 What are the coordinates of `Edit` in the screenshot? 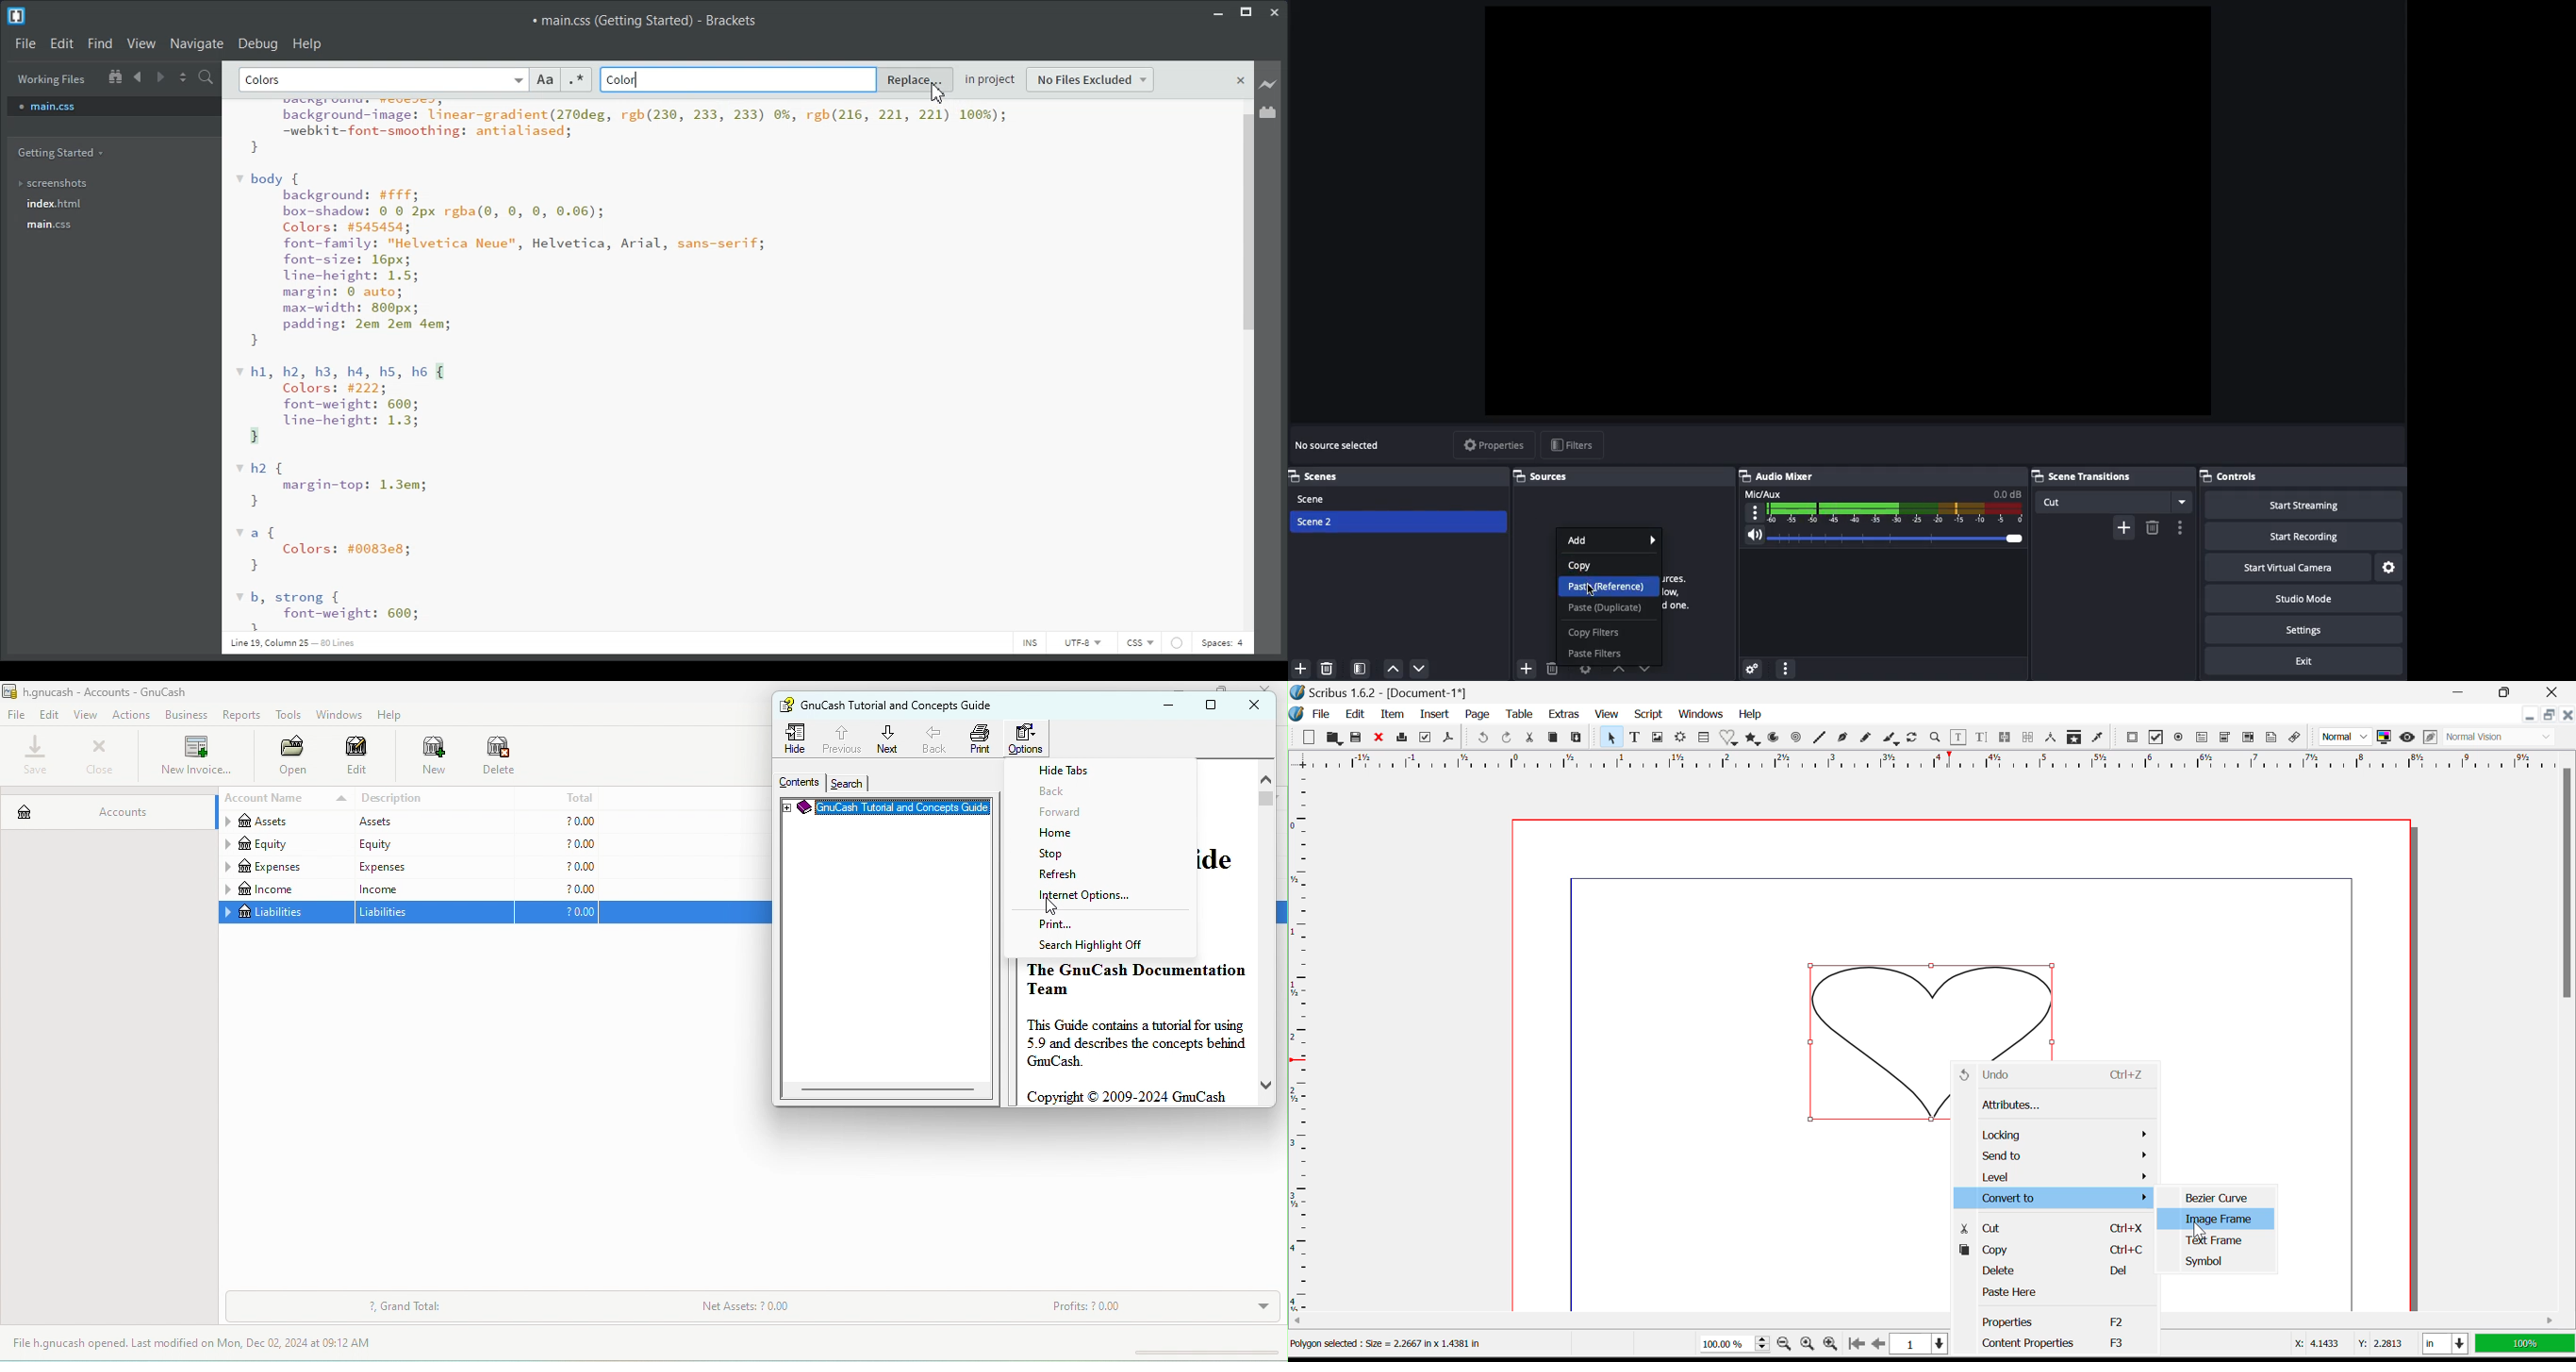 It's located at (1355, 715).